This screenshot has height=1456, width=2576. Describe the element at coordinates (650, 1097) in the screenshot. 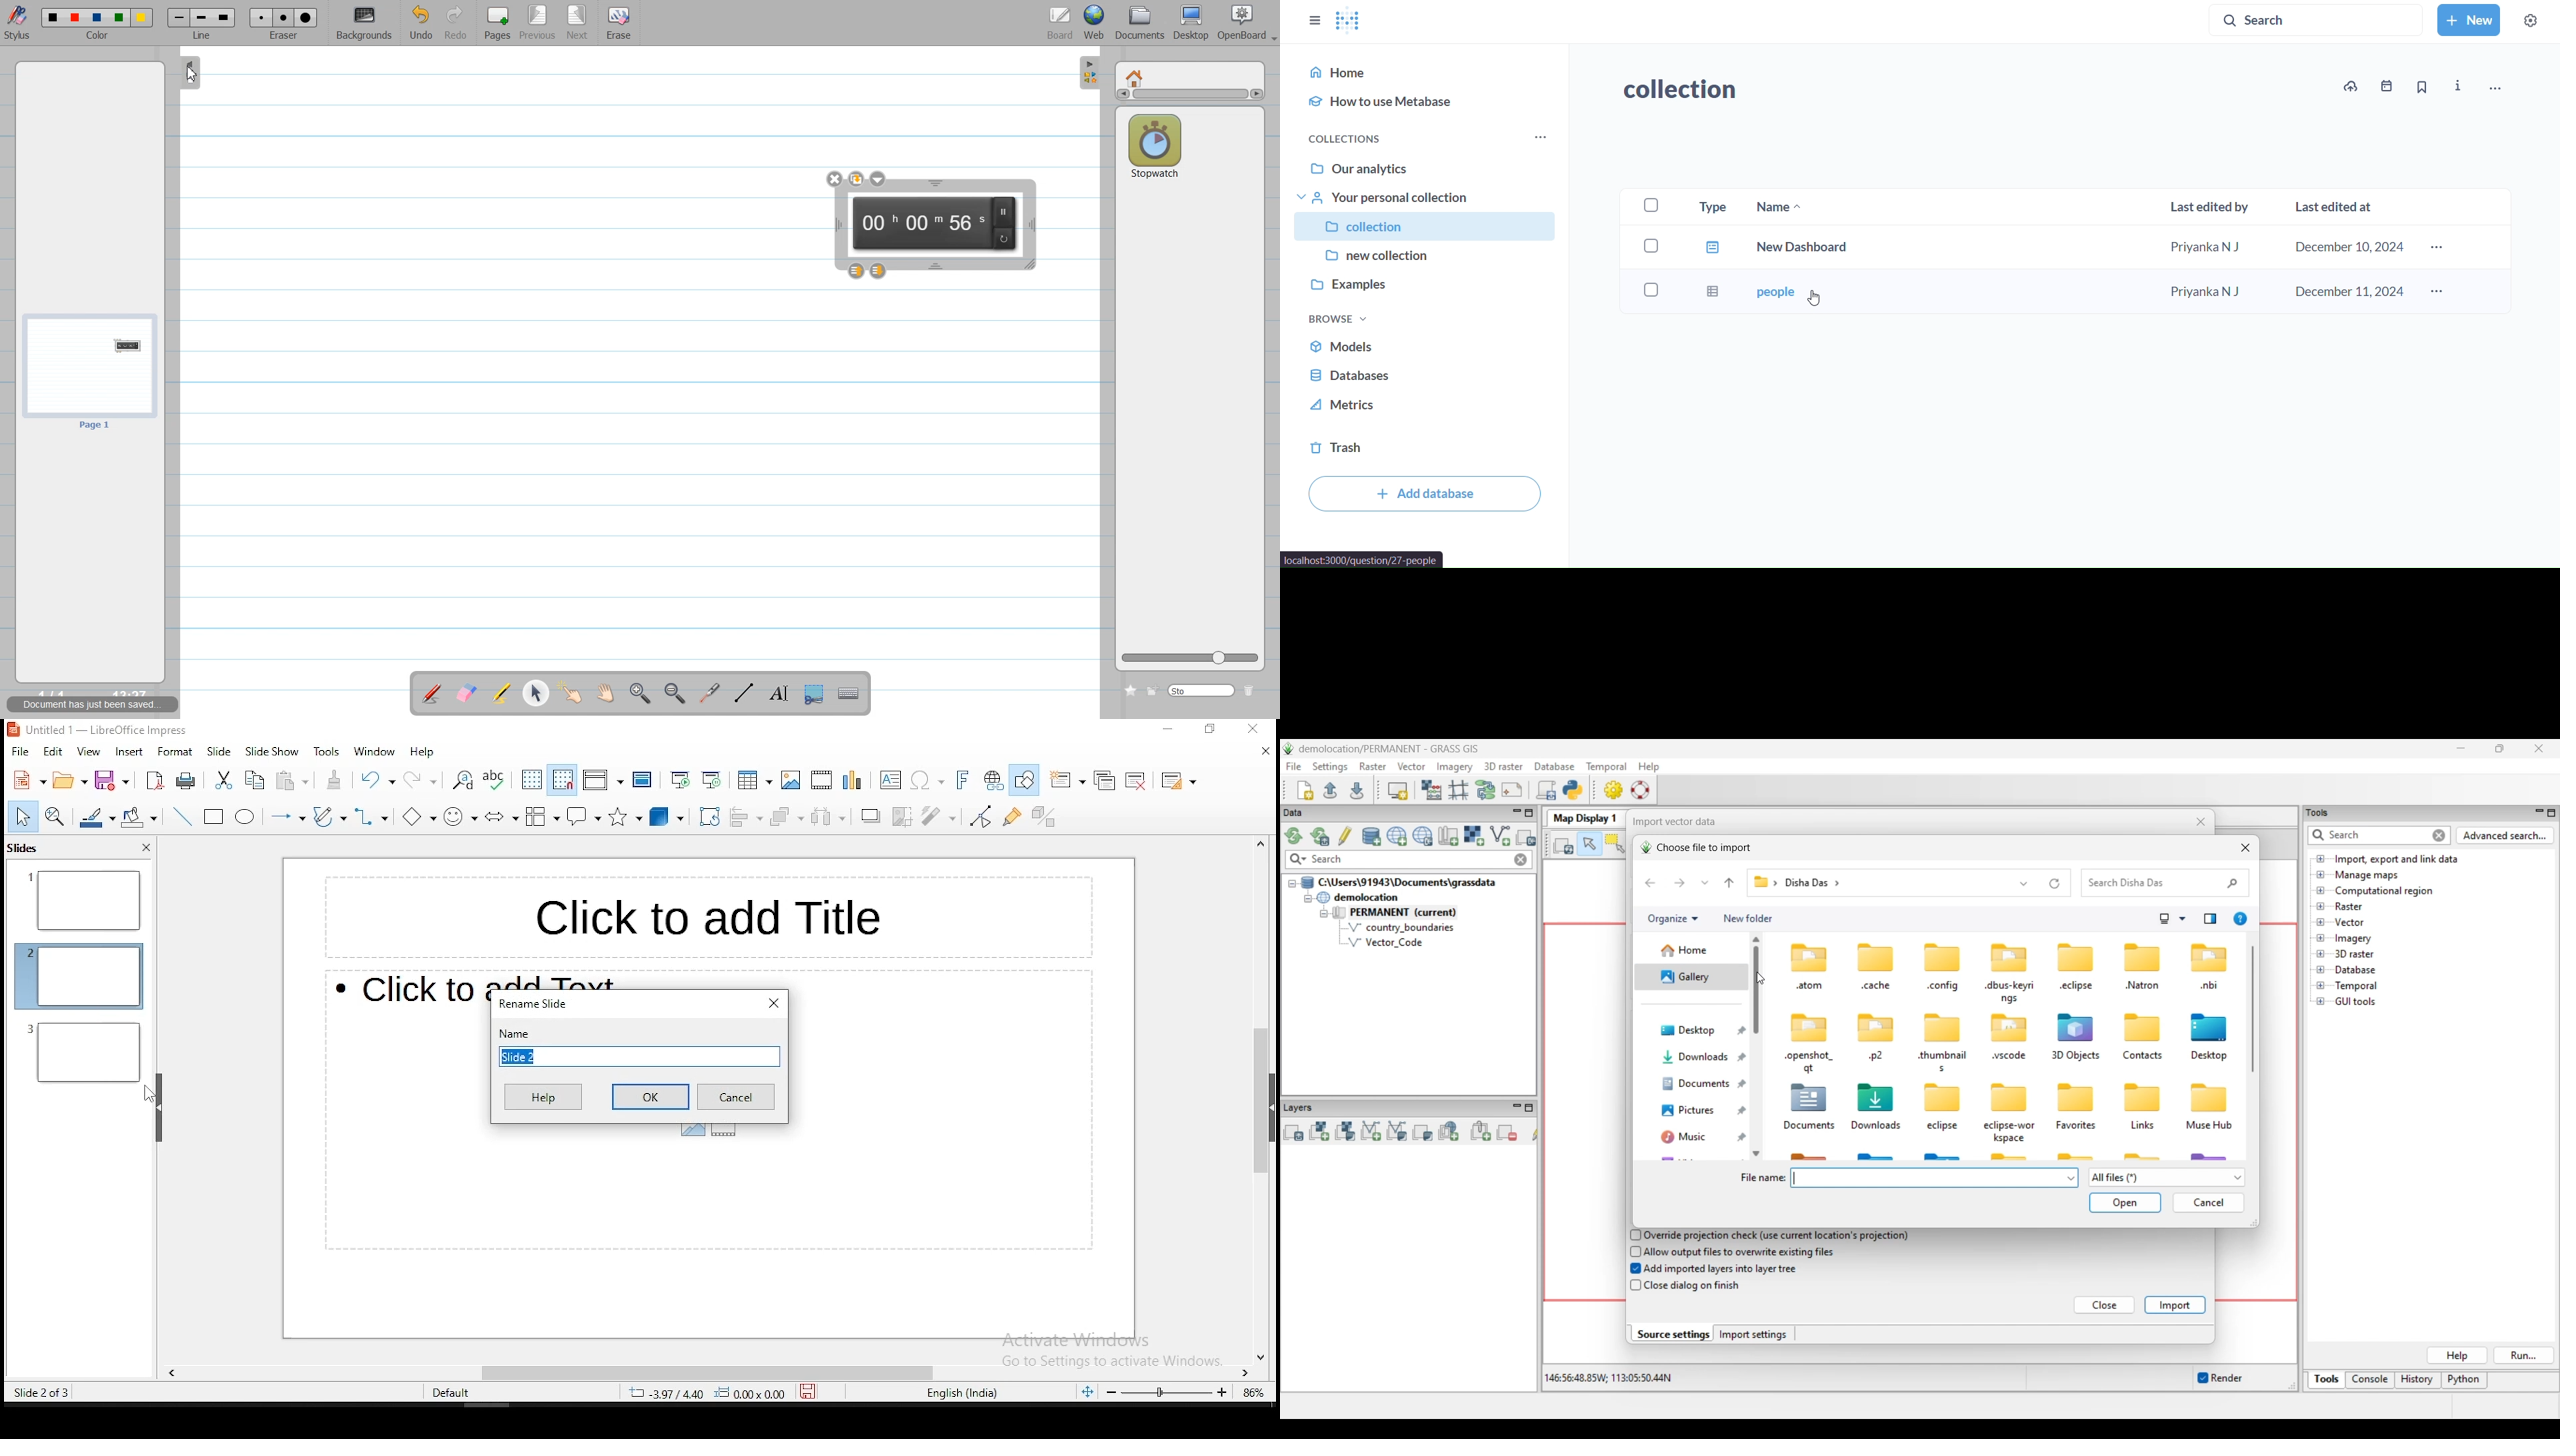

I see `ok` at that location.